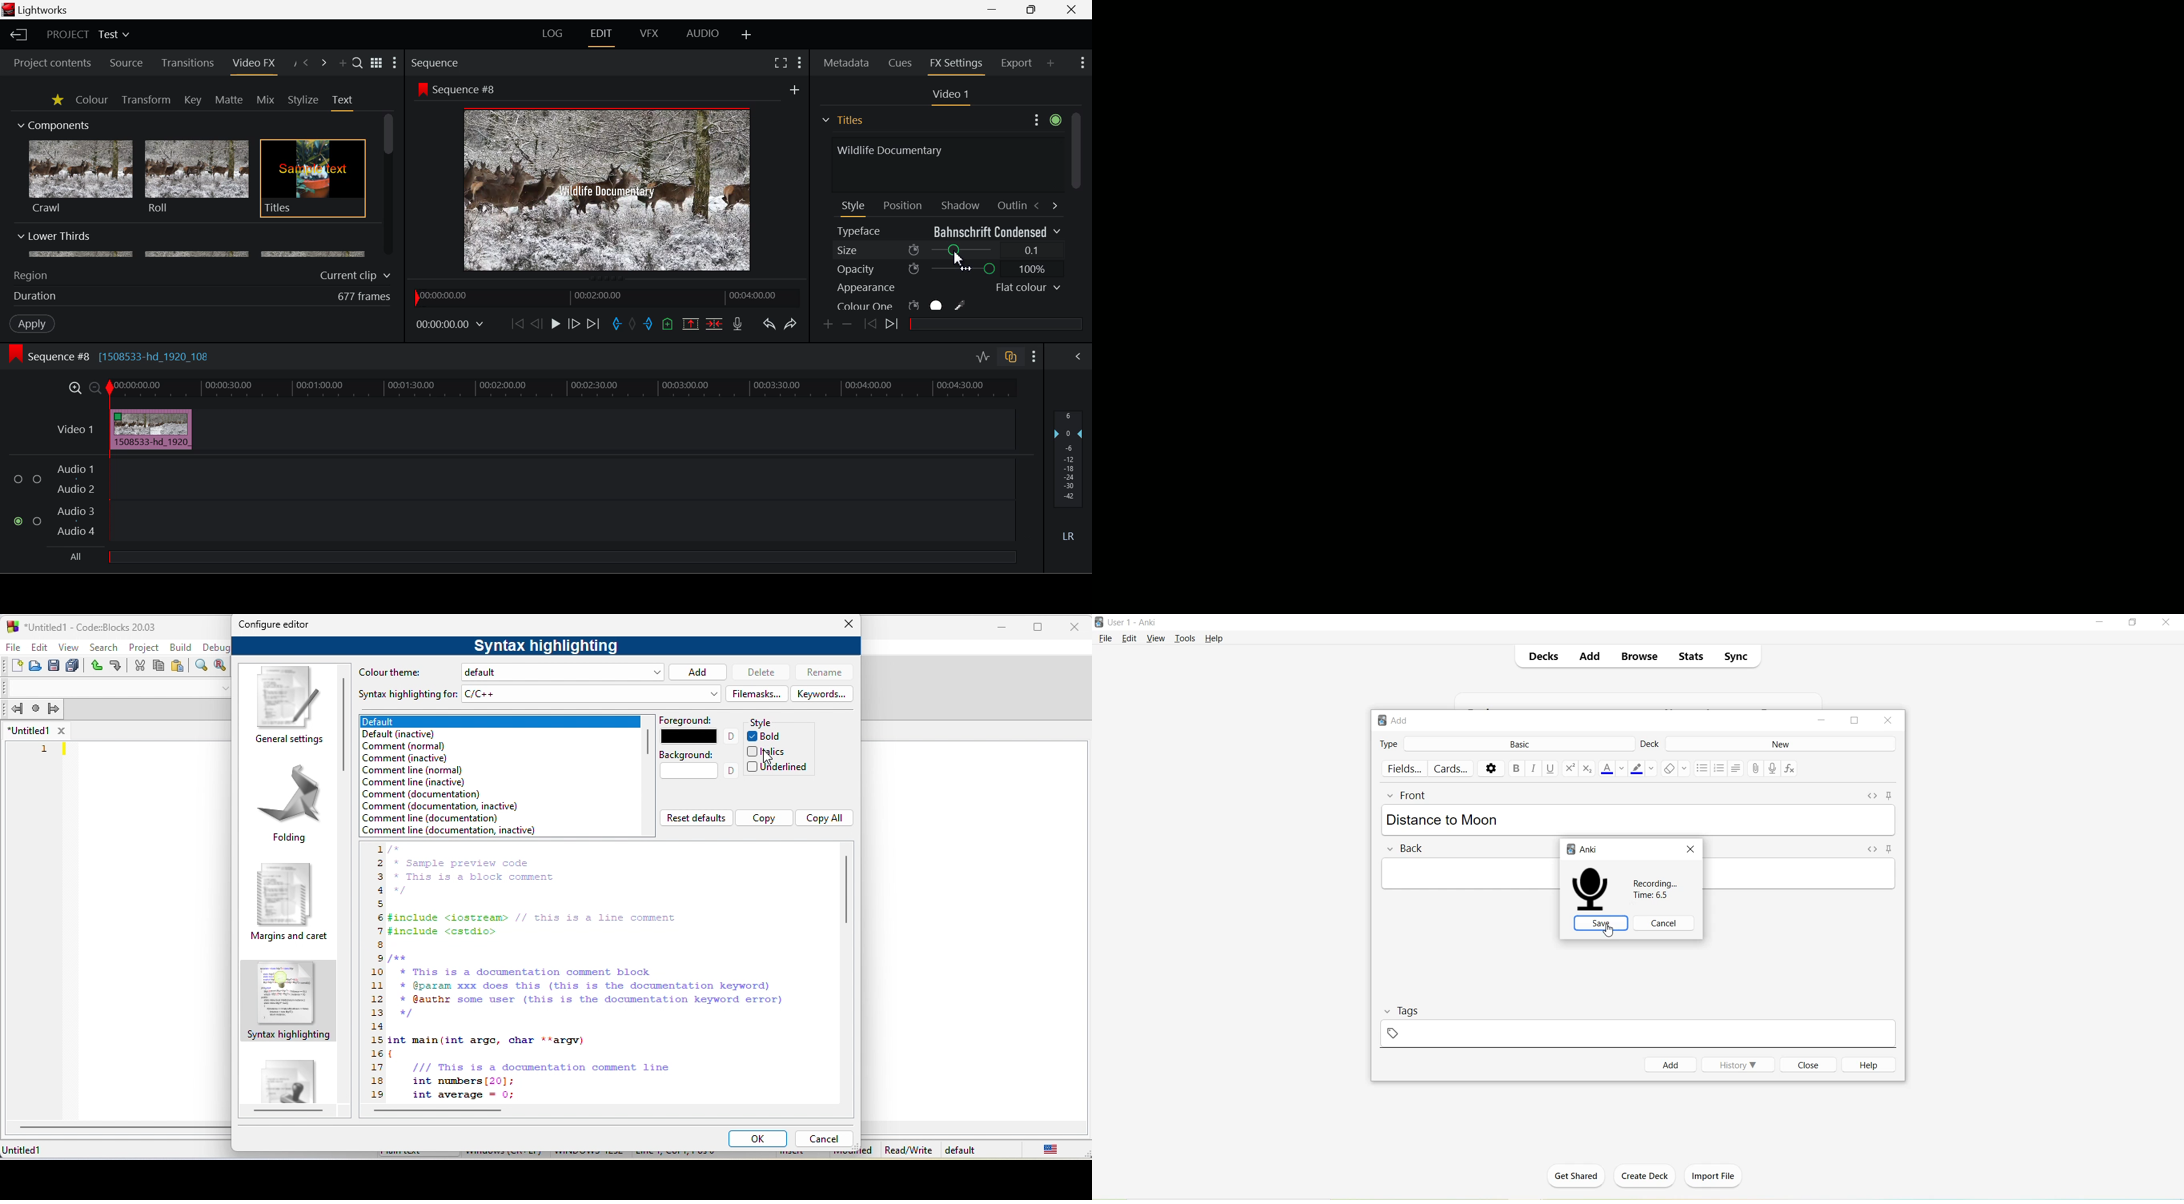 The image size is (2184, 1204). I want to click on User 1 - Anki, so click(1134, 622).